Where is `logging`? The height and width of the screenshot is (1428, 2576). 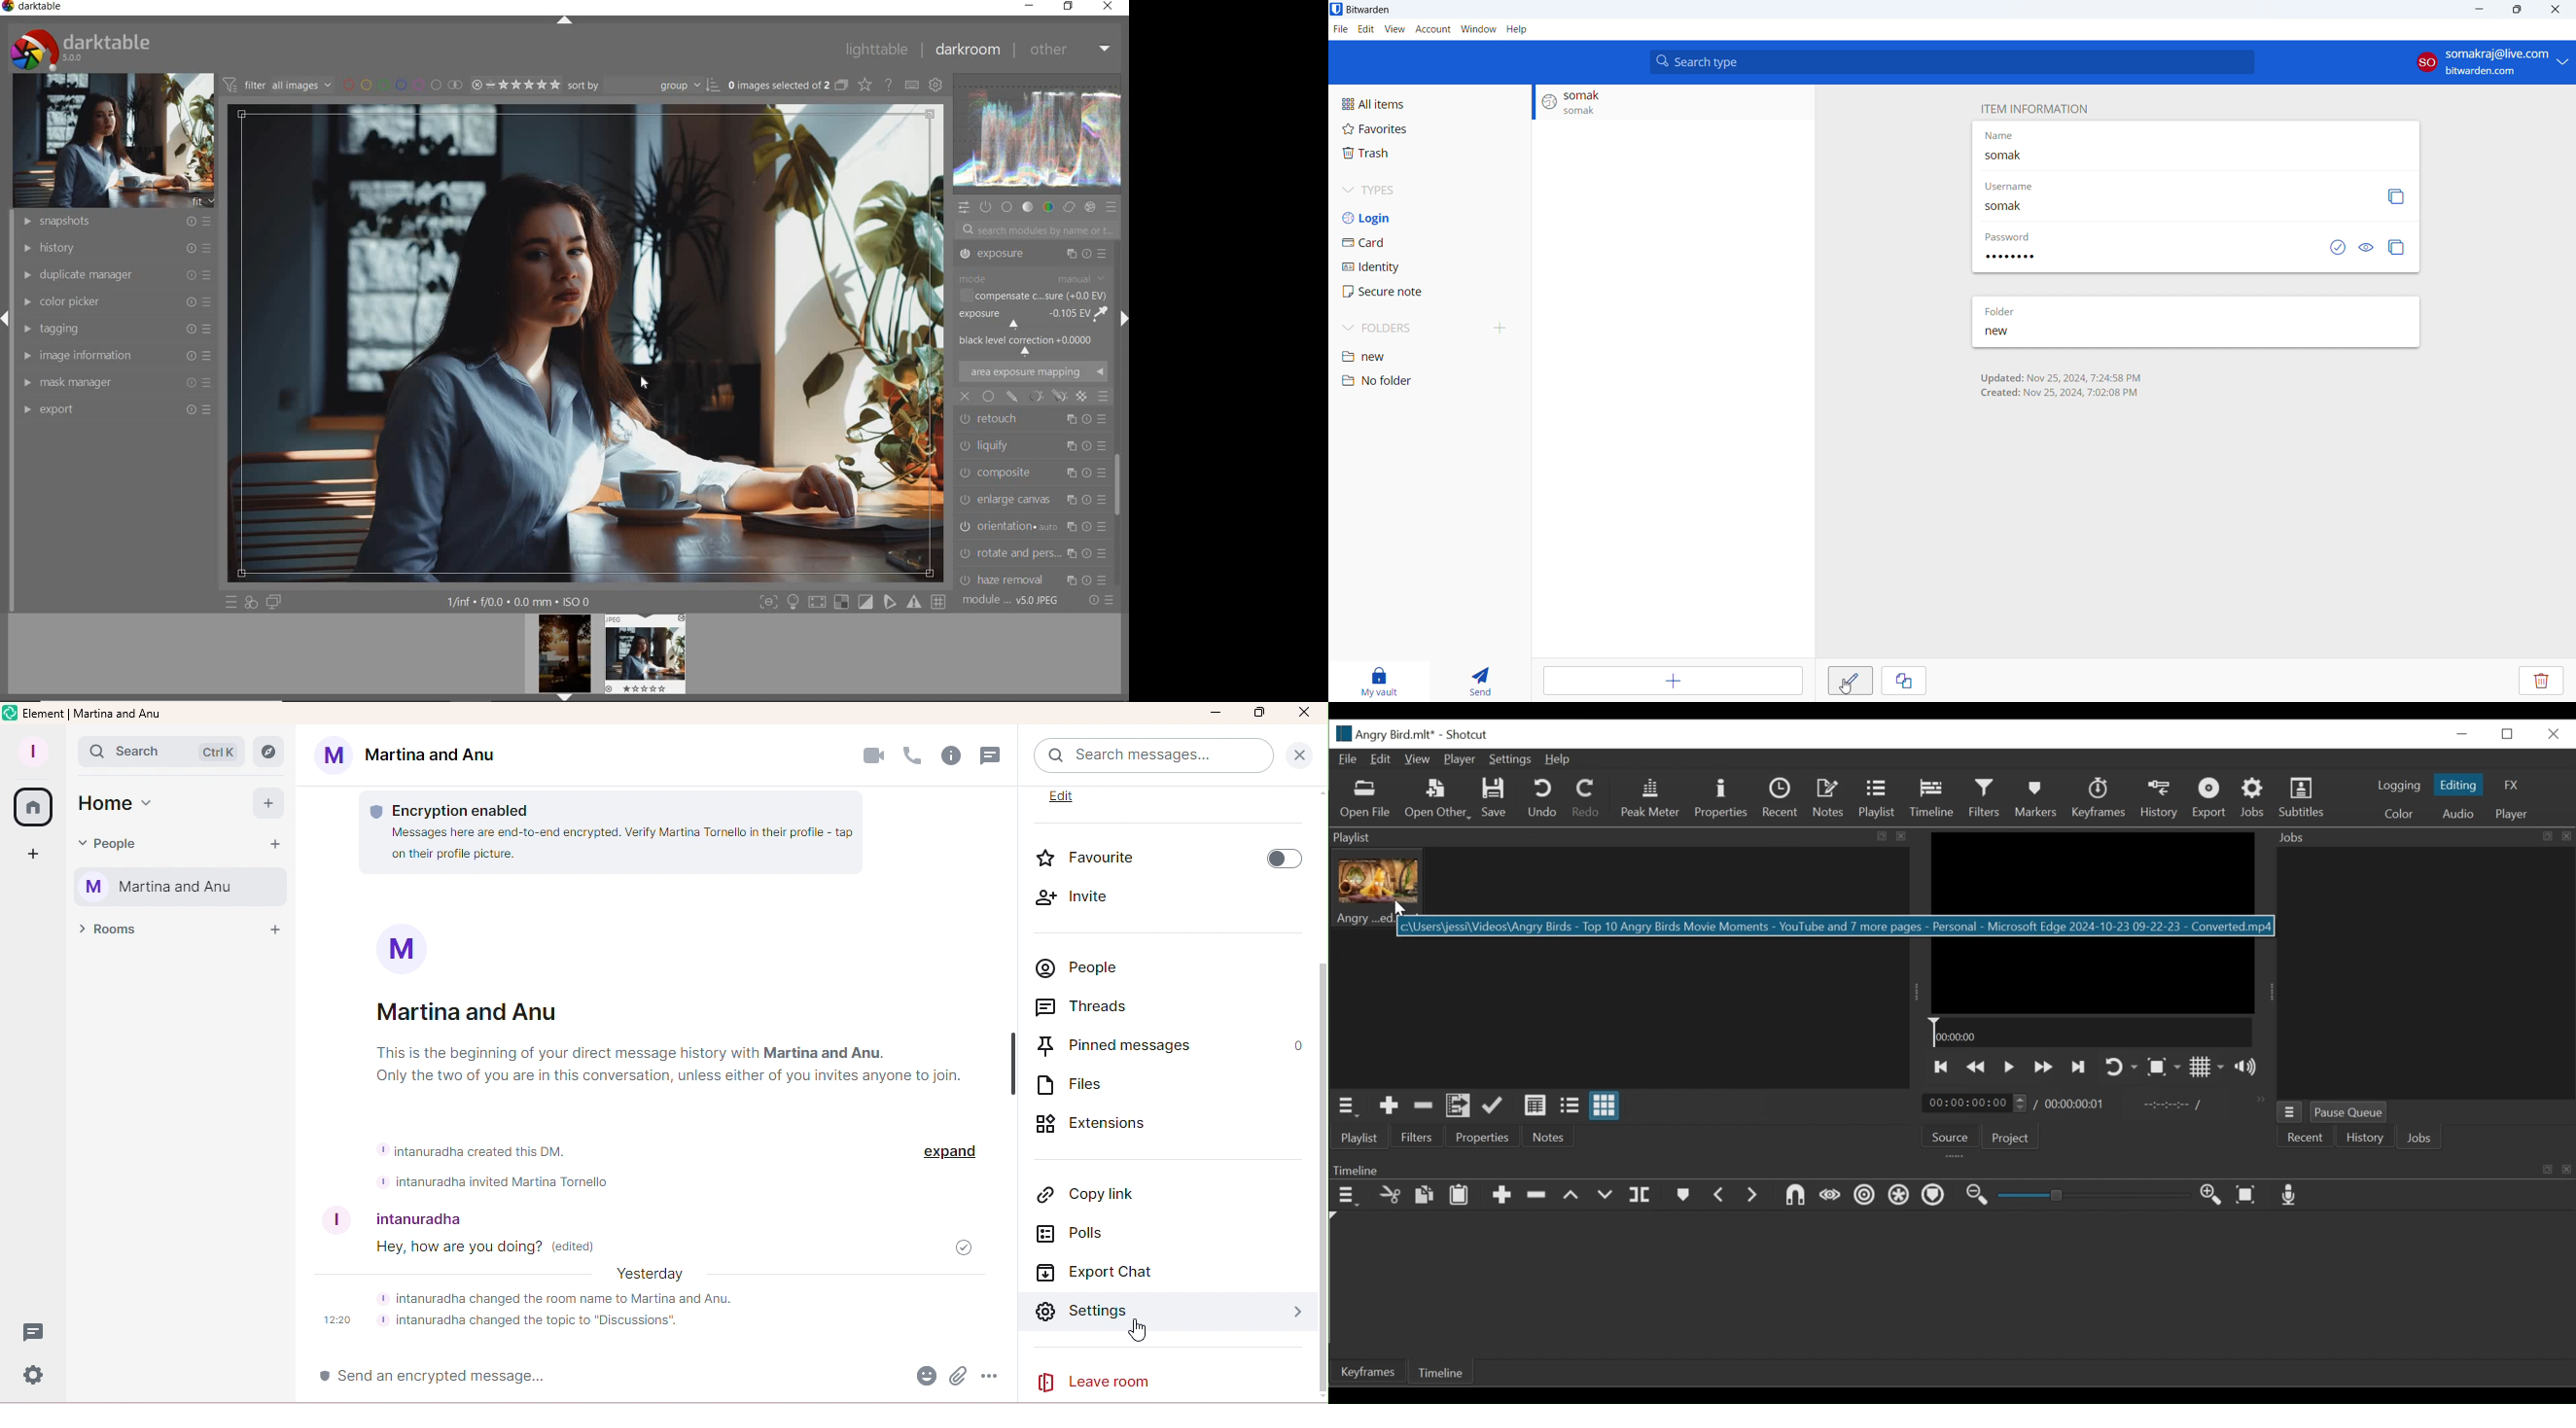
logging is located at coordinates (2400, 786).